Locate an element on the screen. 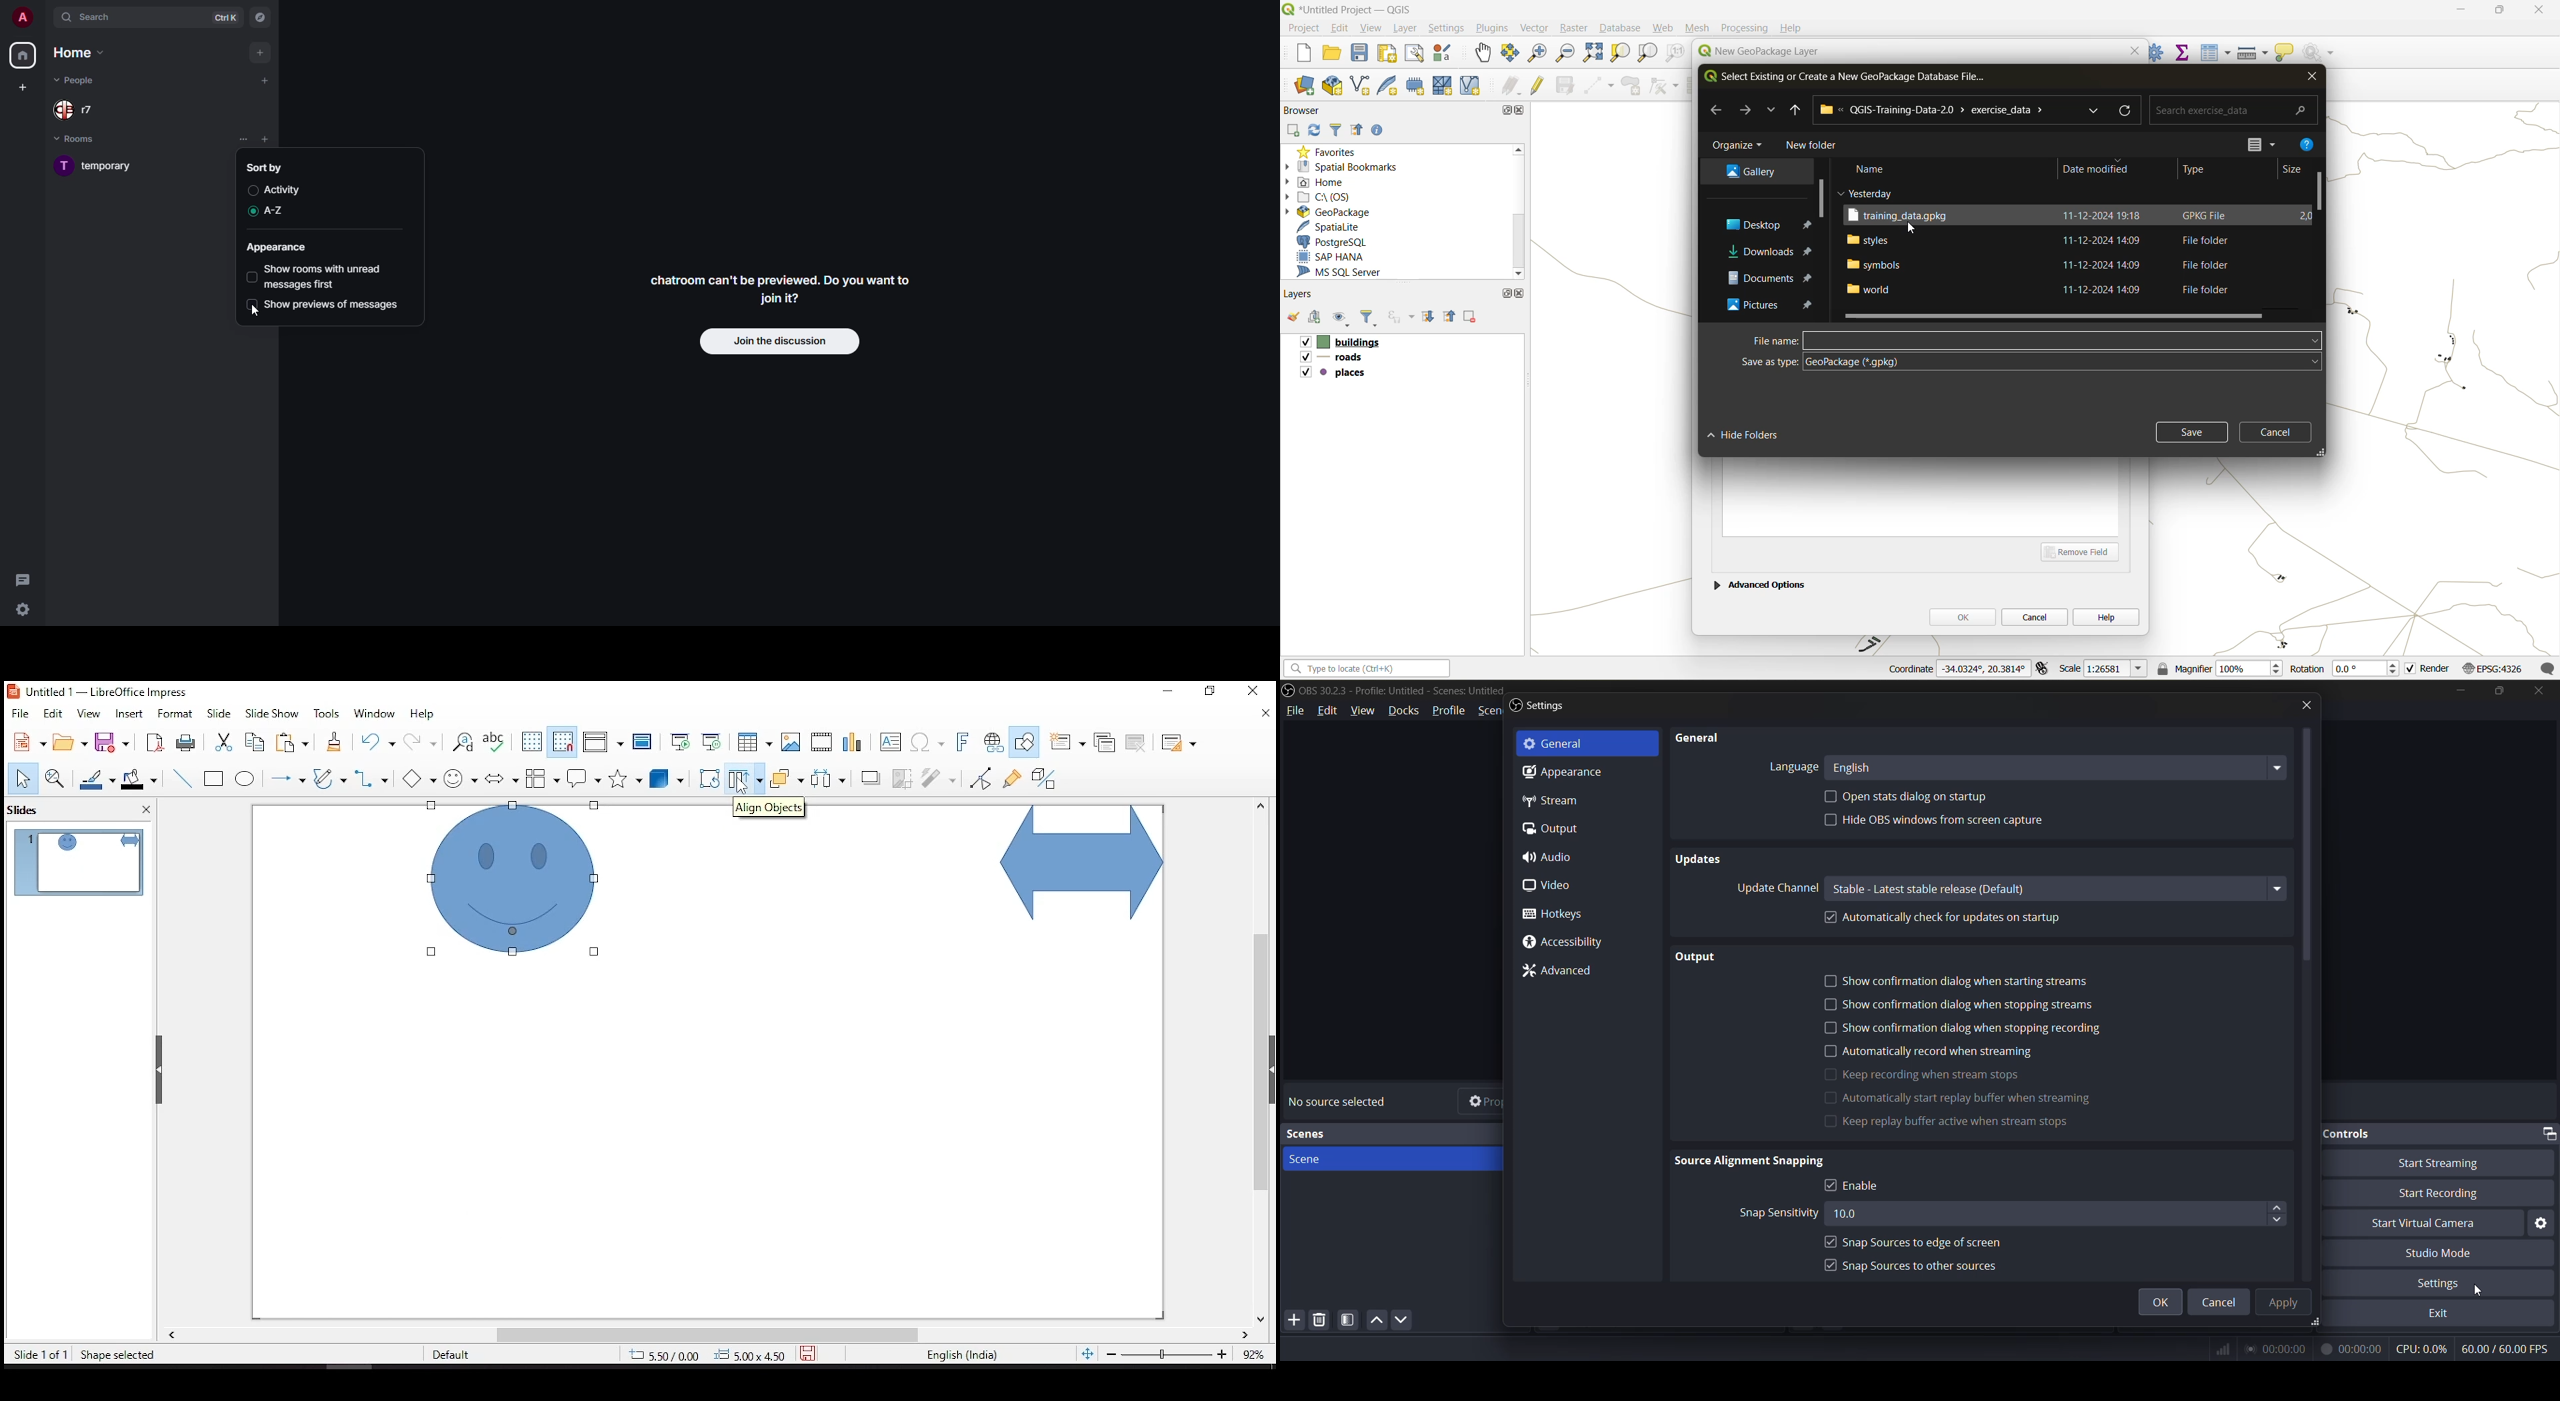 Image resolution: width=2576 pixels, height=1428 pixels. control panel is located at coordinates (2157, 51).